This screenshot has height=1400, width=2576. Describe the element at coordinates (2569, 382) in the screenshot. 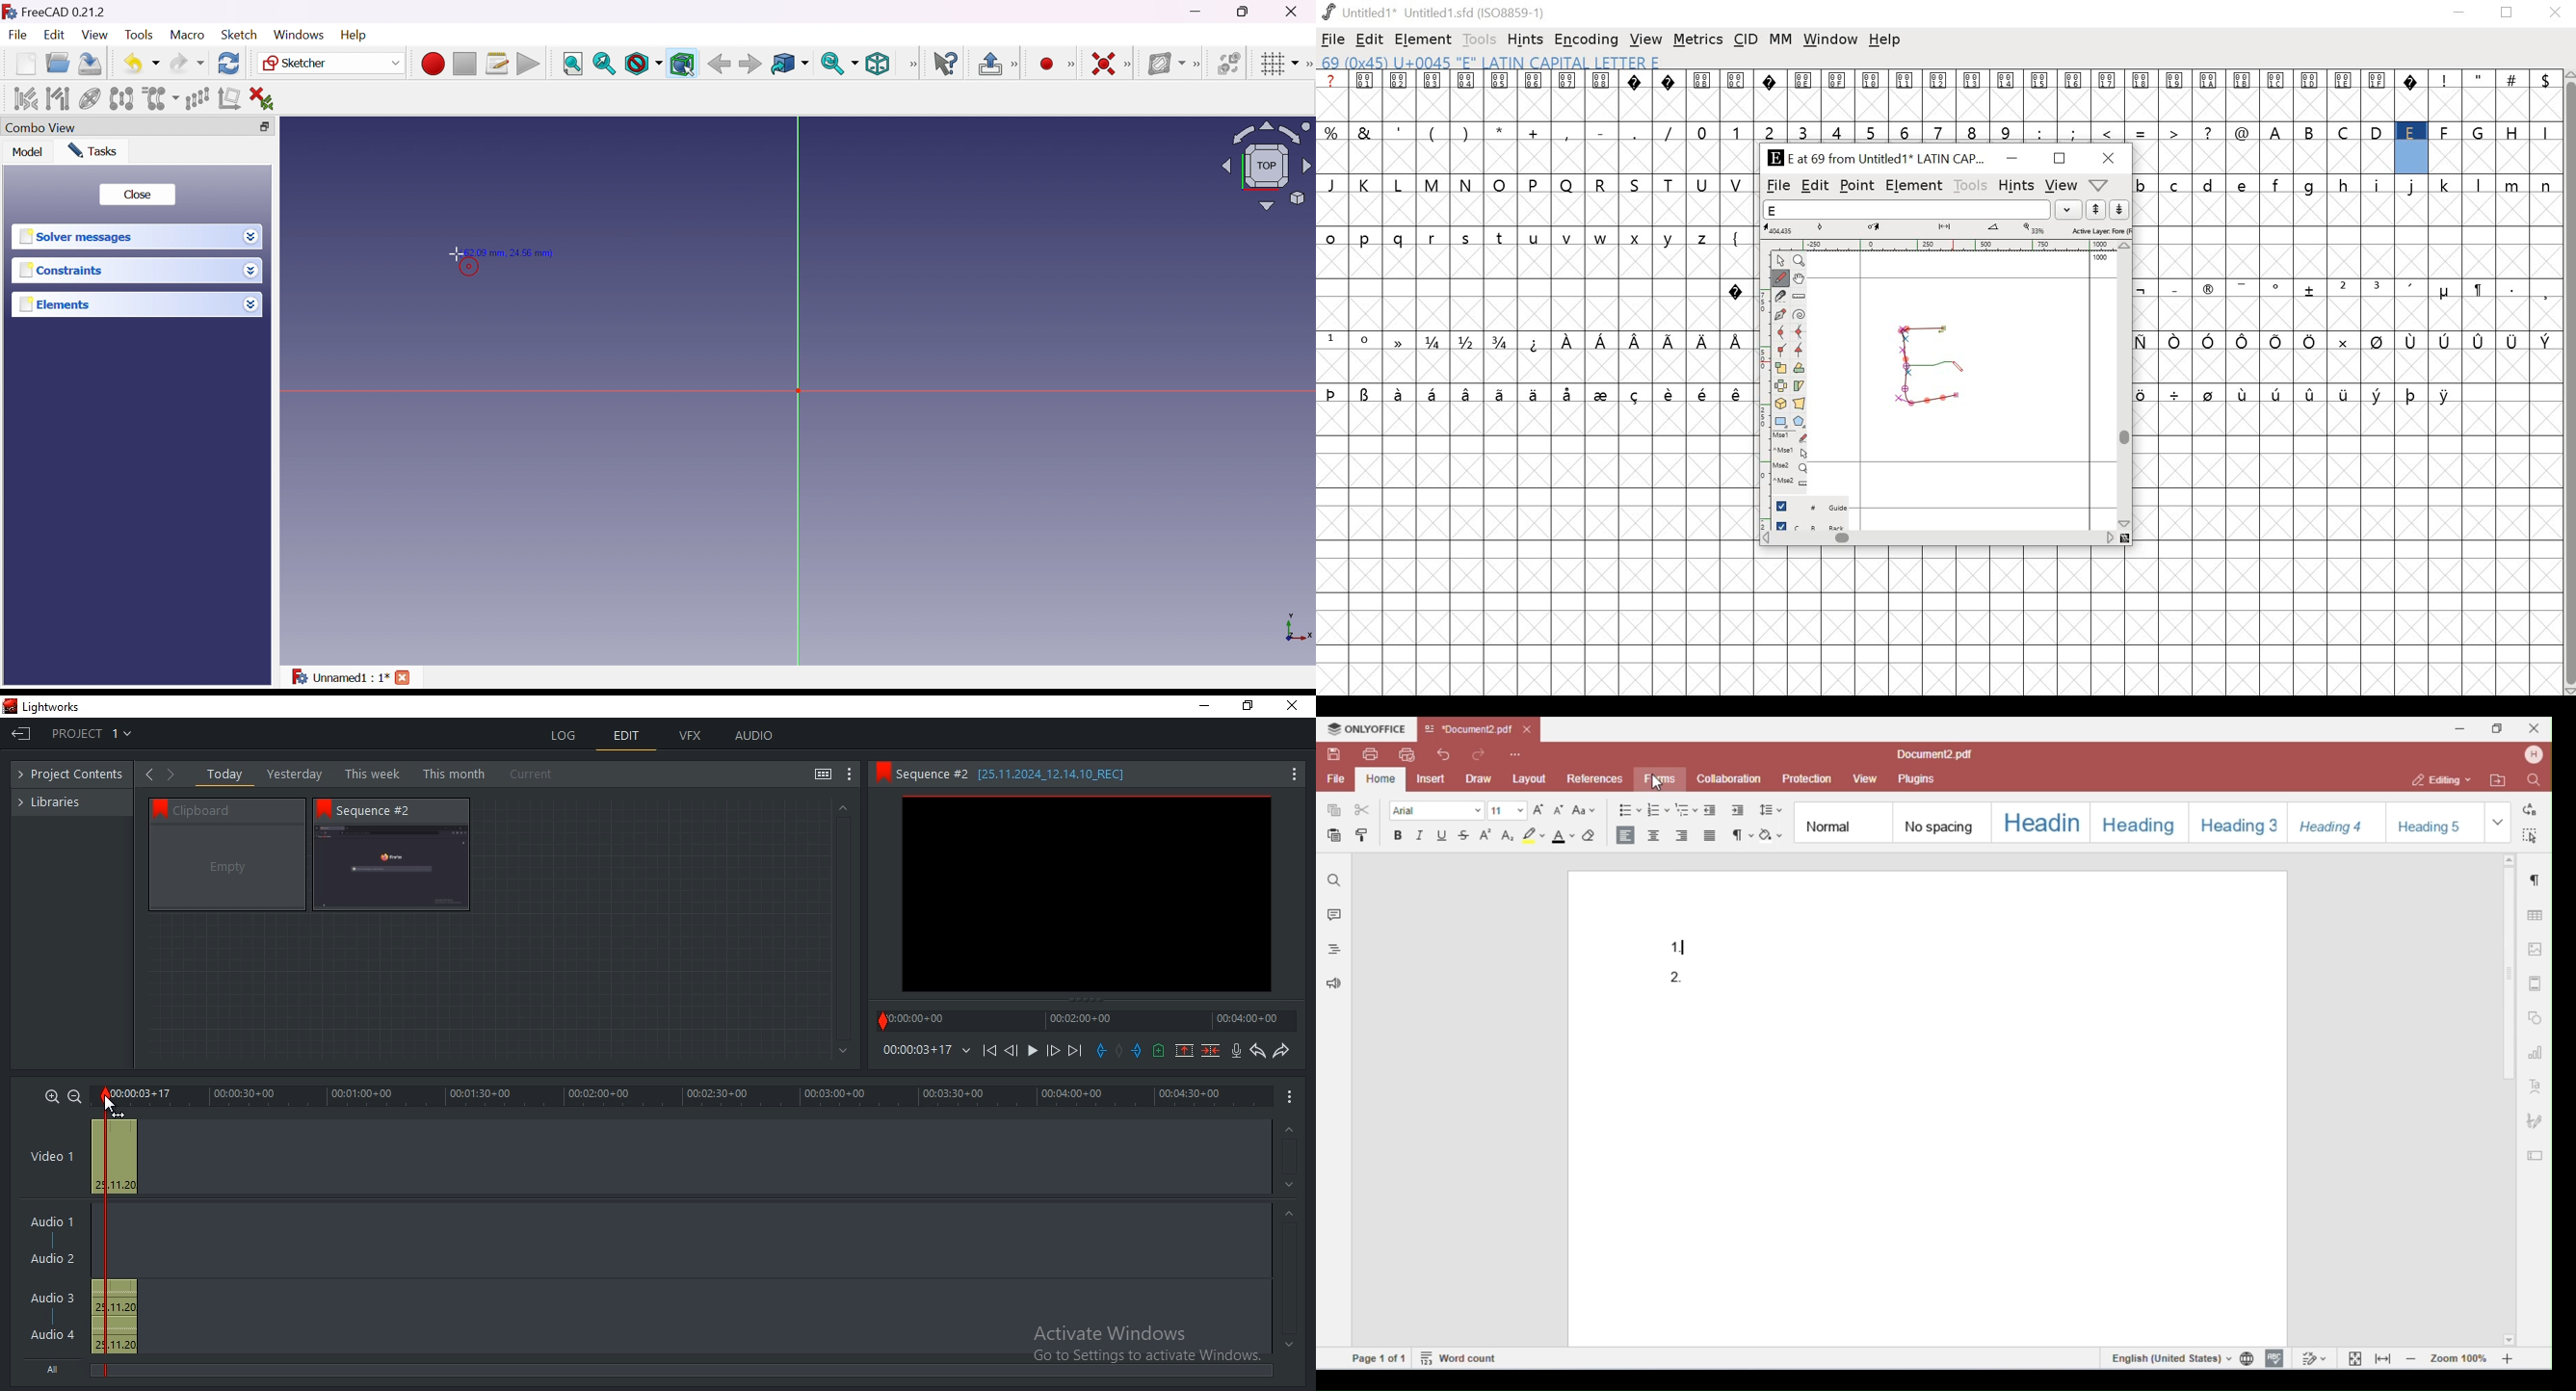

I see `scrollbar` at that location.